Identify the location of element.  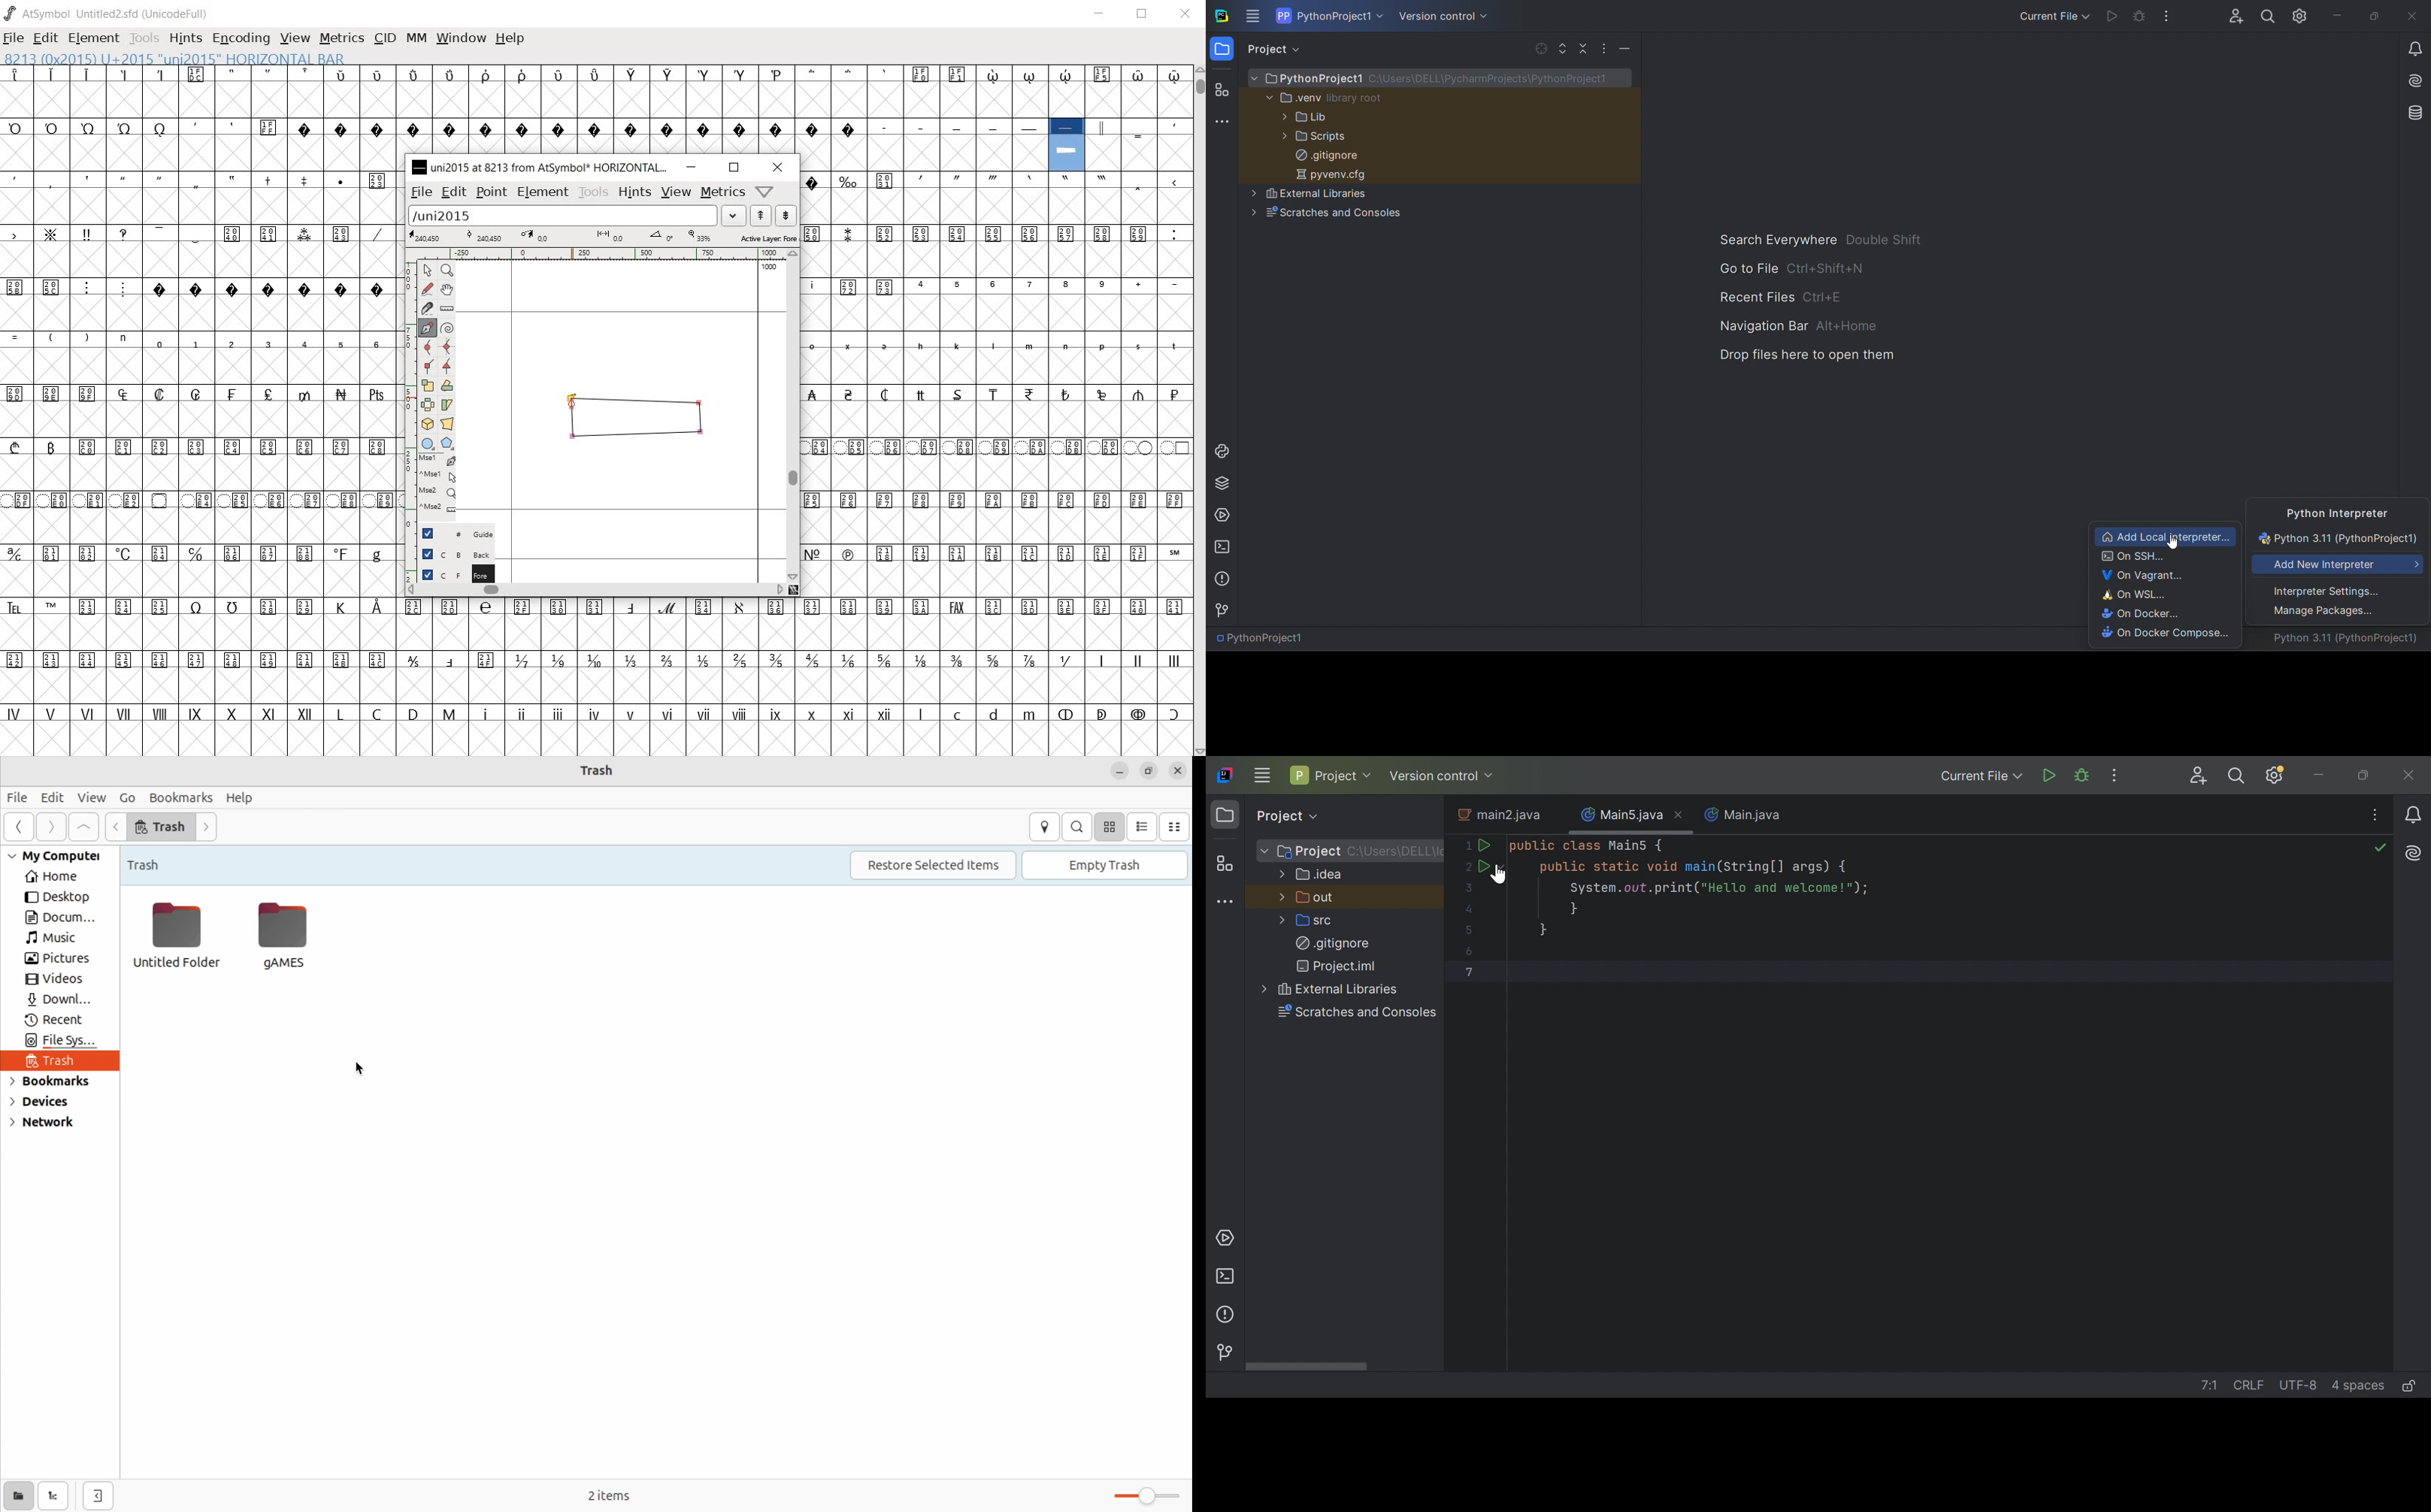
(544, 192).